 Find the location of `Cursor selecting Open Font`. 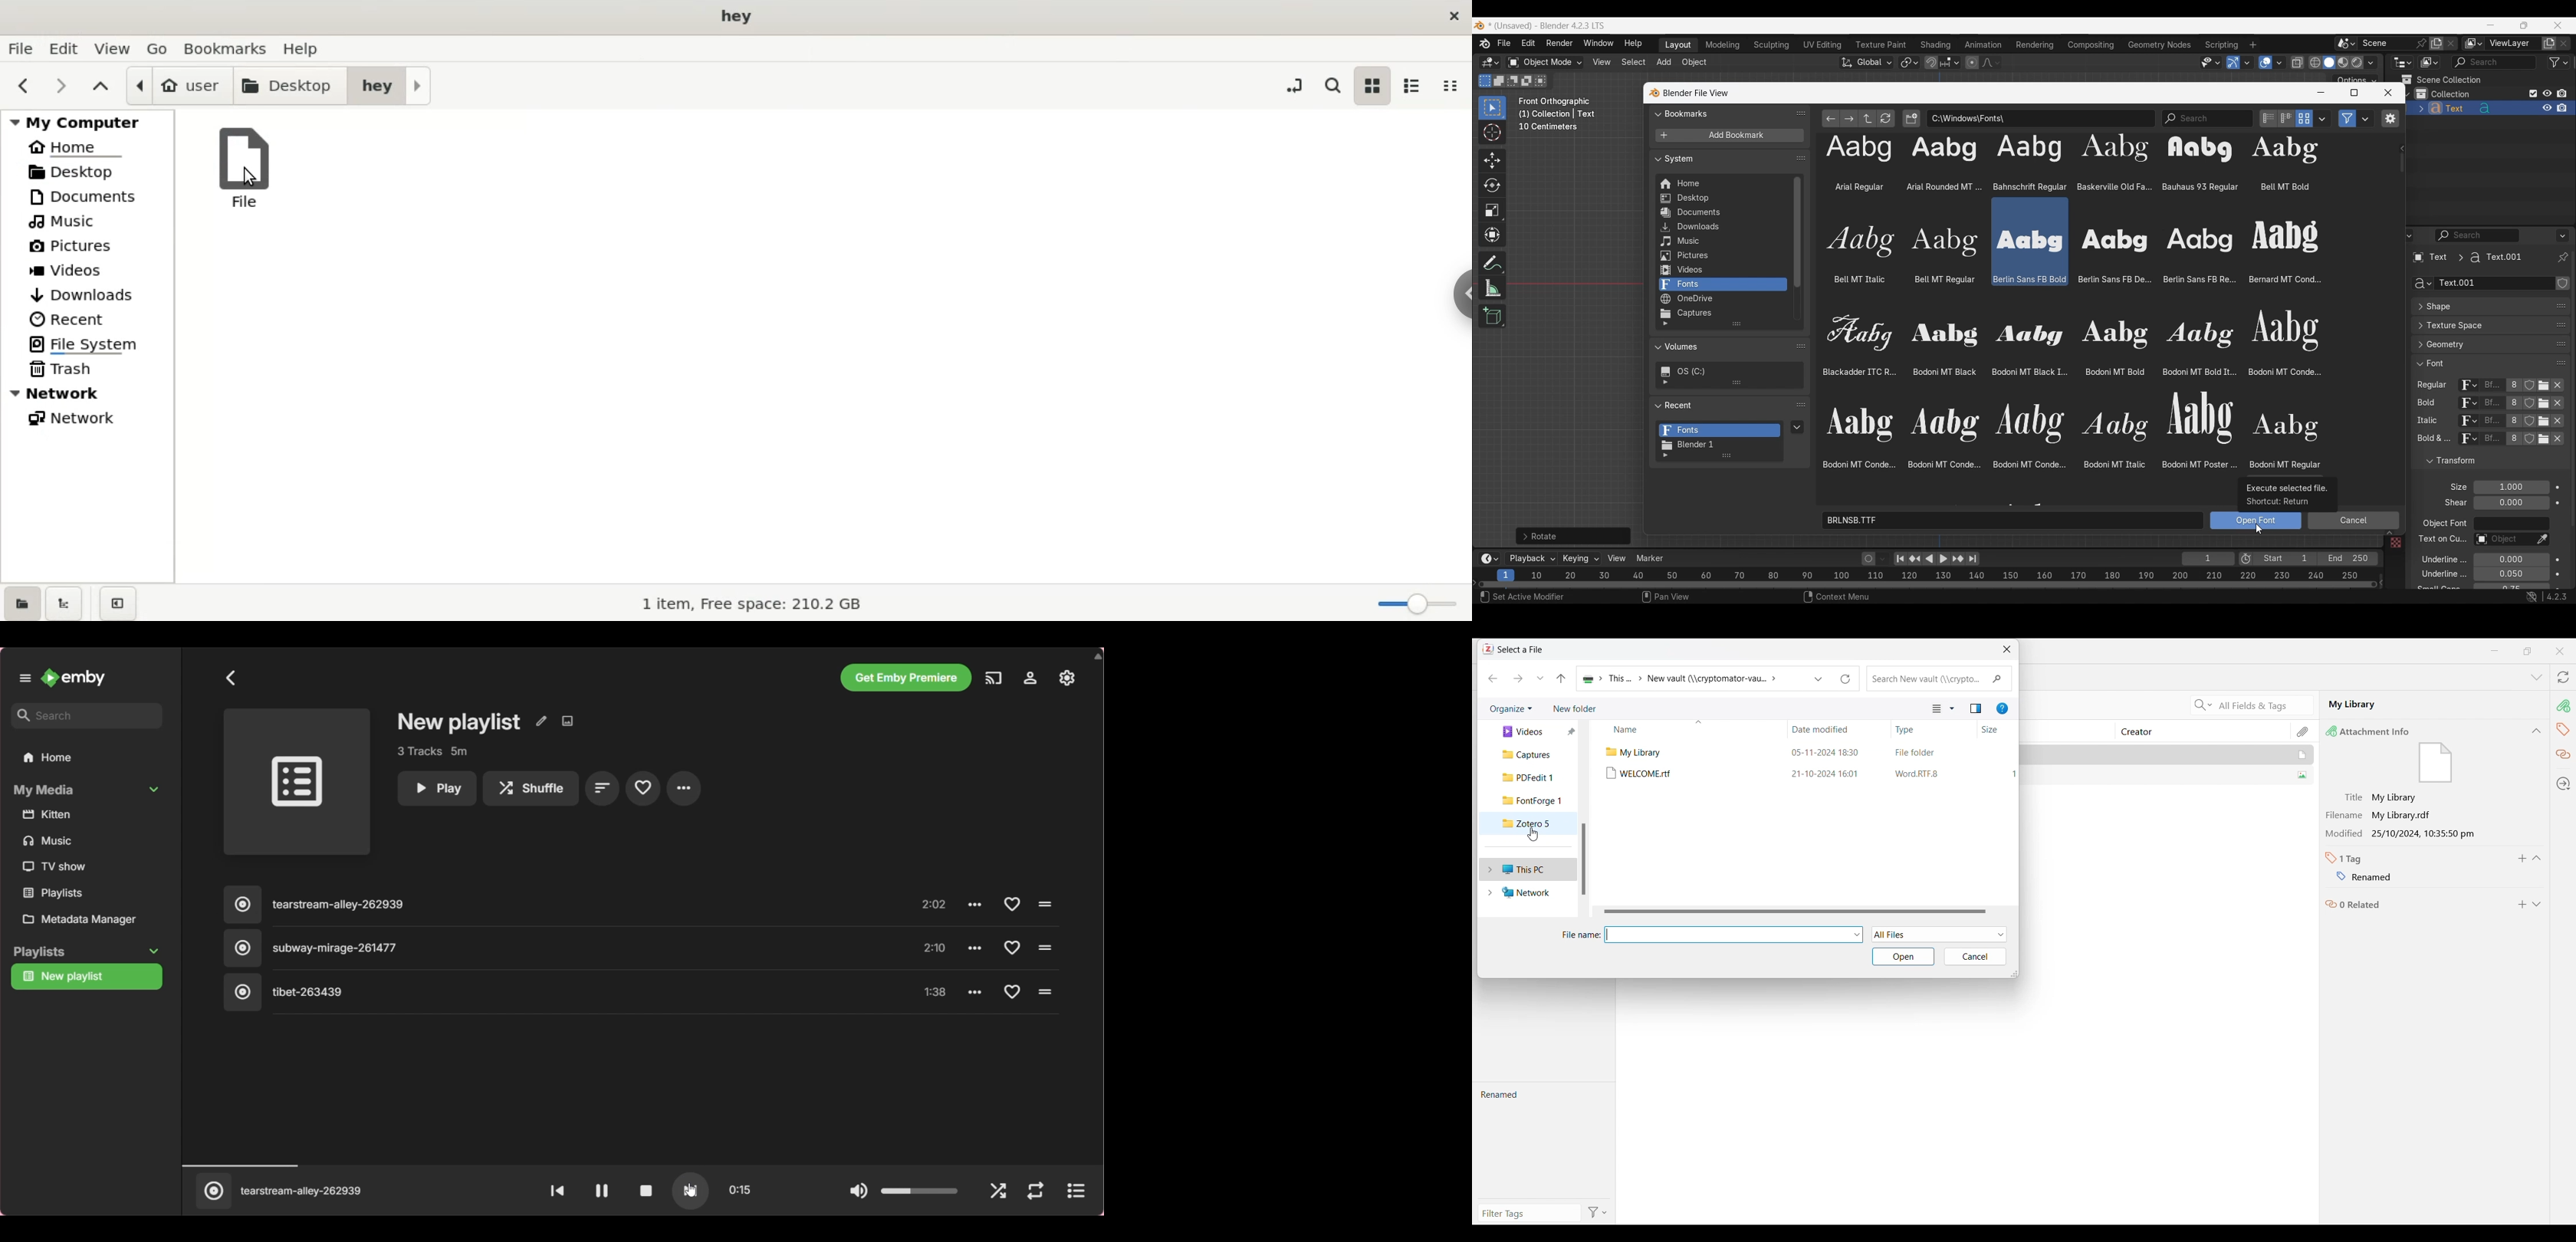

Cursor selecting Open Font is located at coordinates (2259, 529).